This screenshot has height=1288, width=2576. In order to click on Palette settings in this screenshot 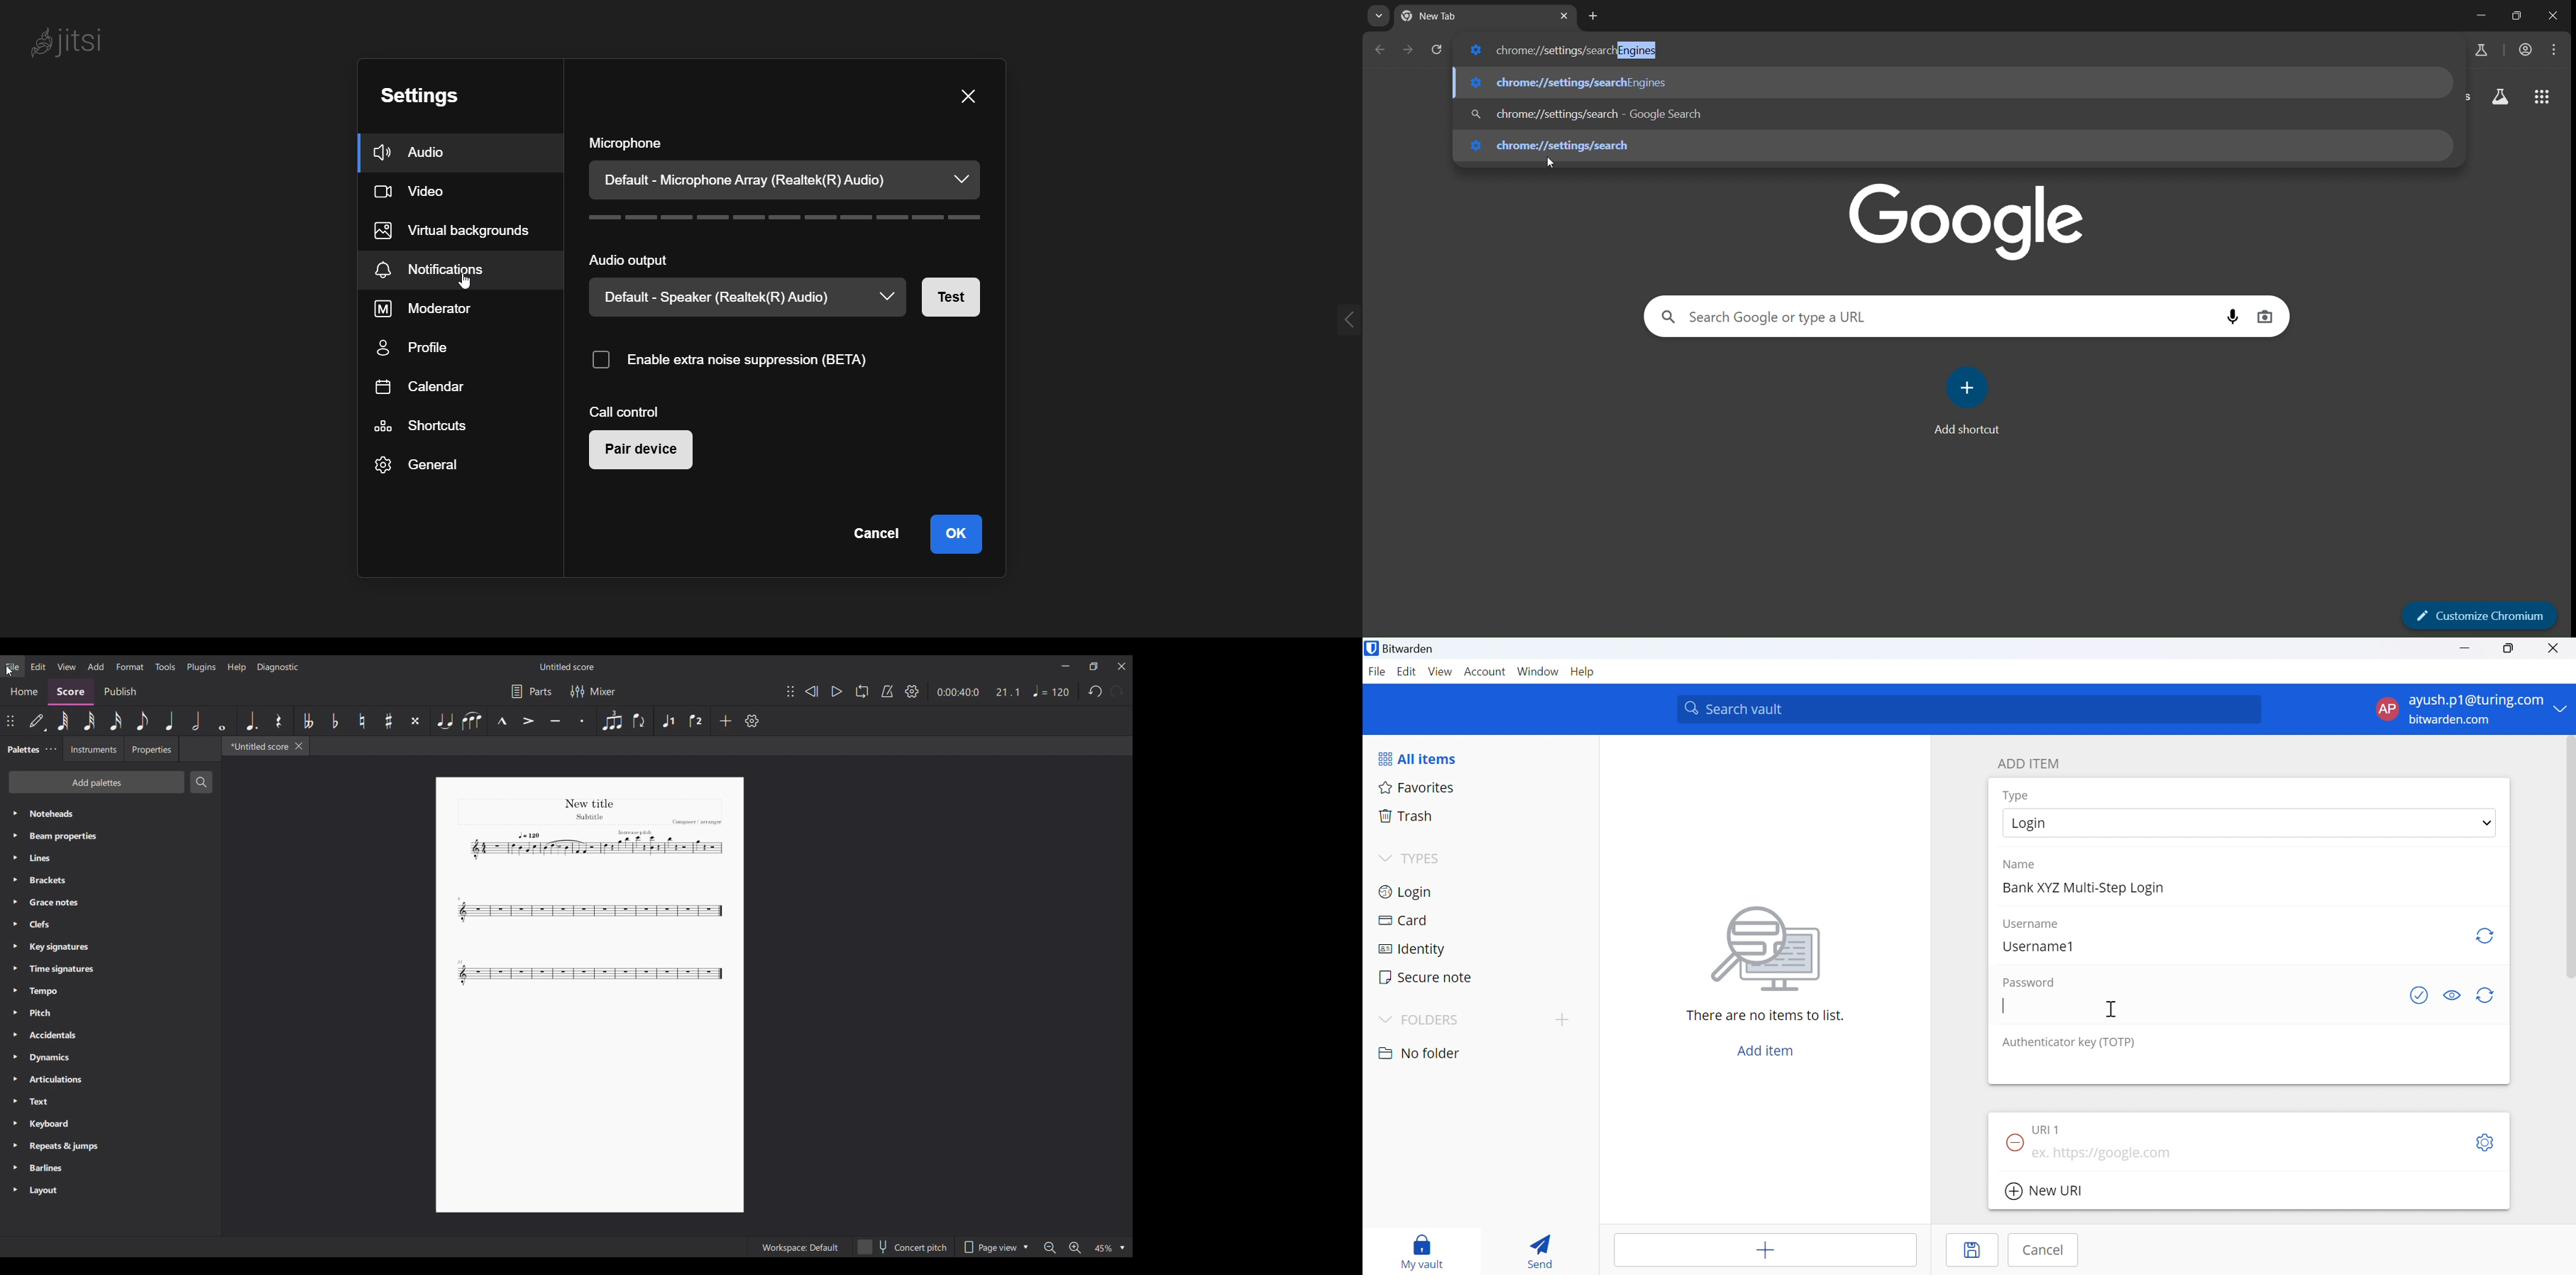, I will do `click(51, 749)`.